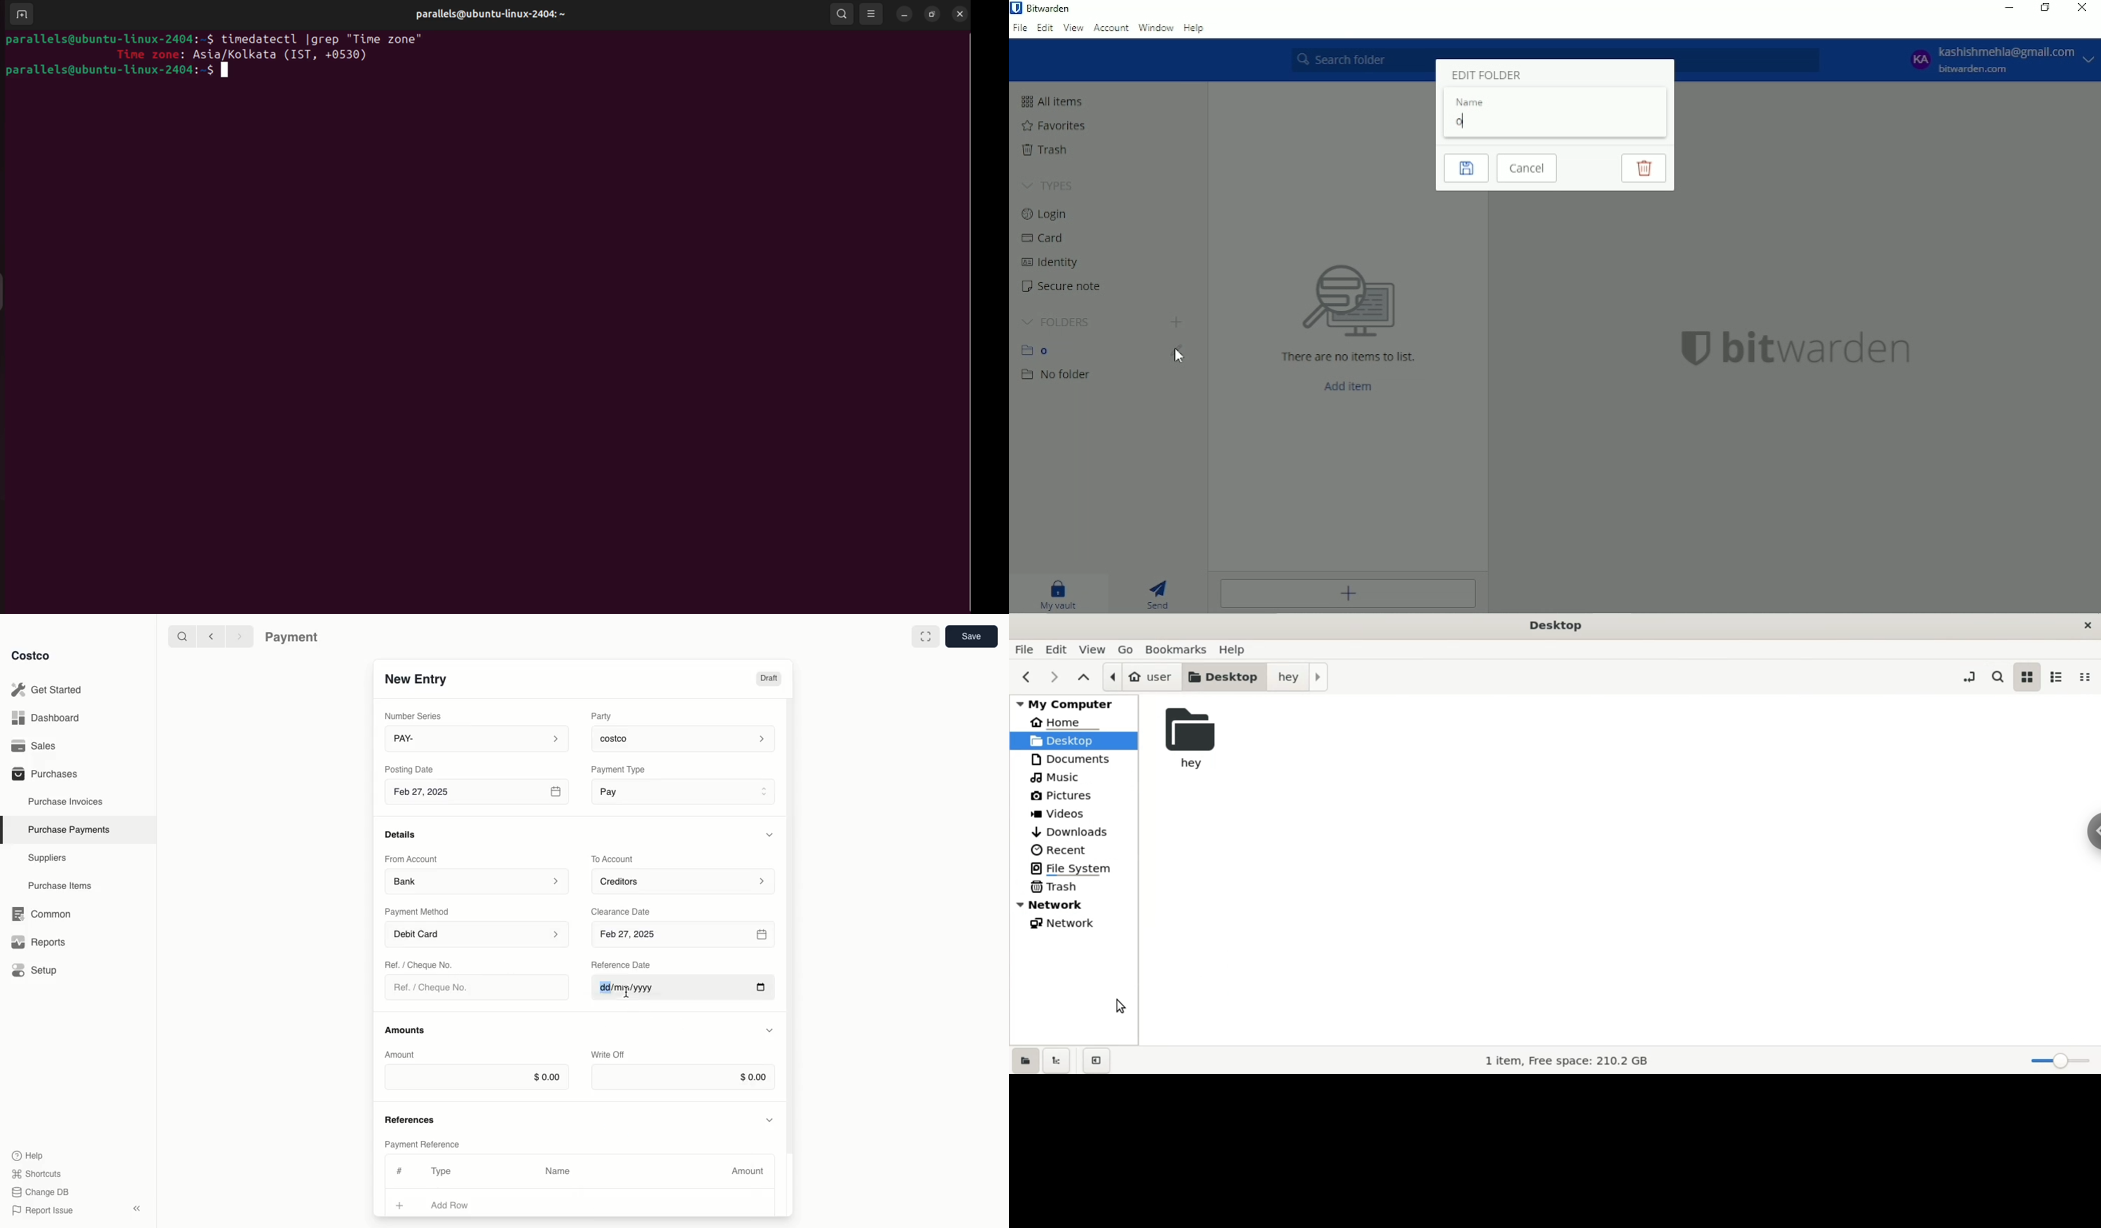 This screenshot has width=2128, height=1232. Describe the element at coordinates (36, 1173) in the screenshot. I see `Shortcuts` at that location.